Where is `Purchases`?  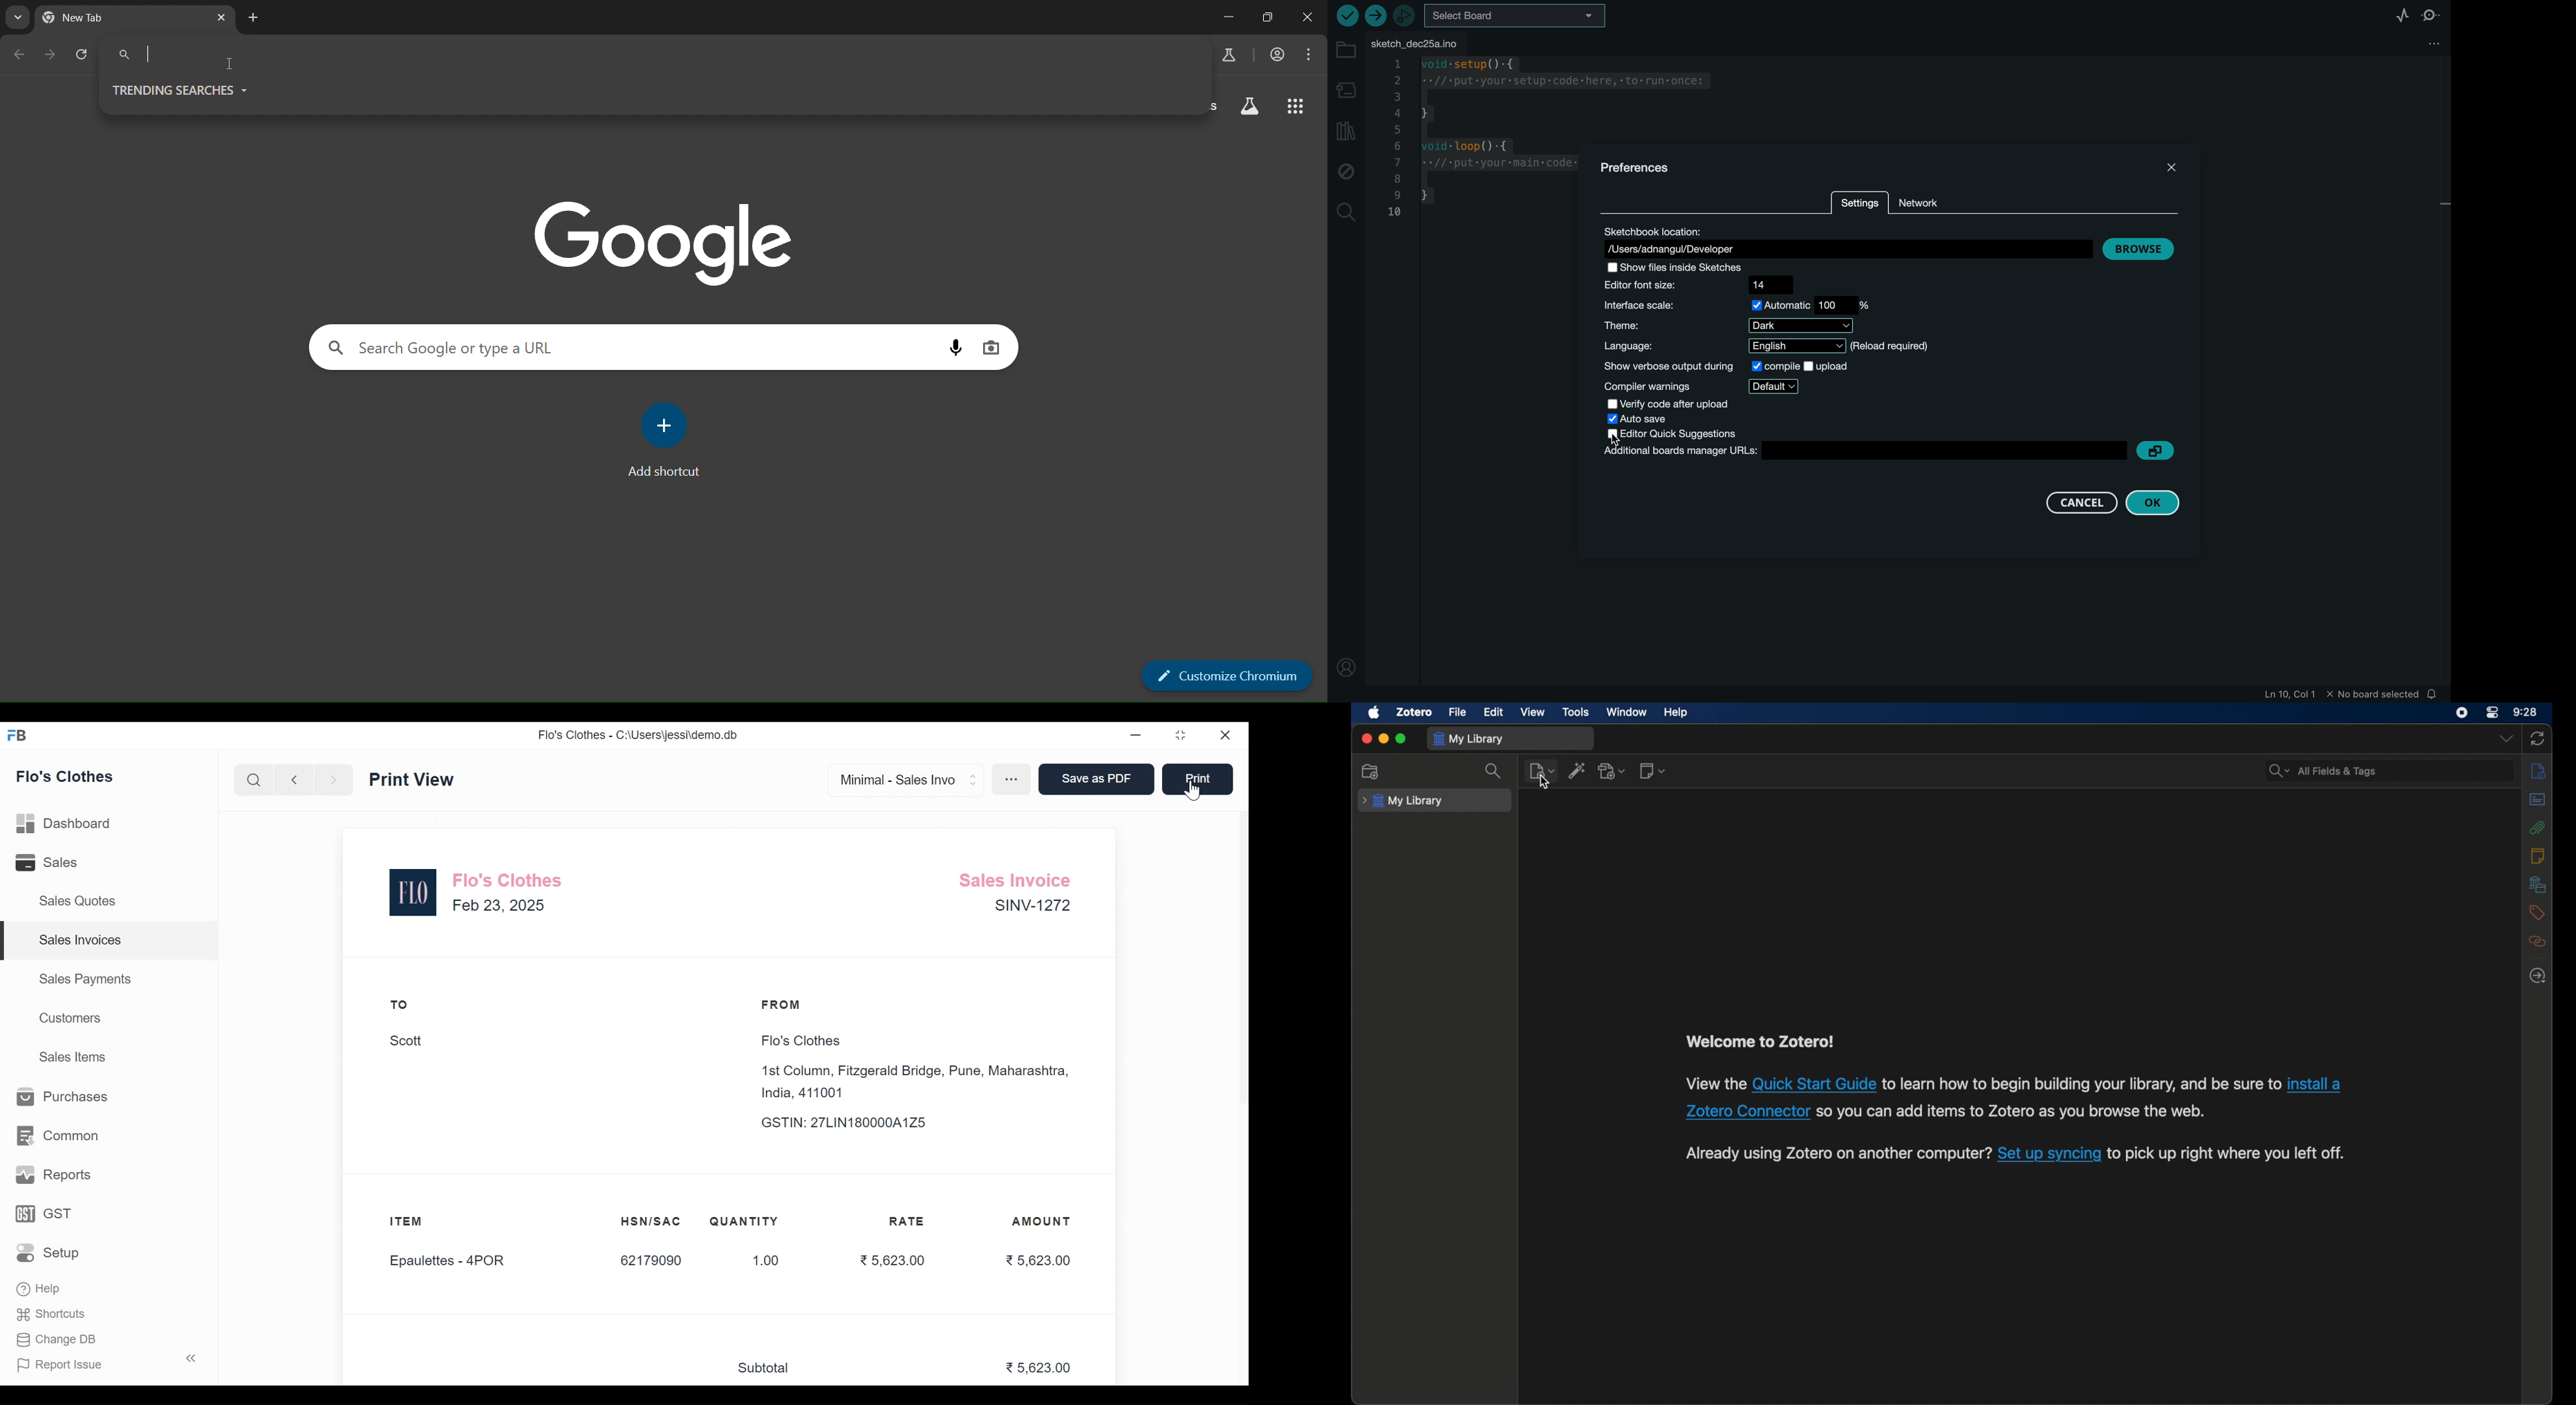 Purchases is located at coordinates (64, 1099).